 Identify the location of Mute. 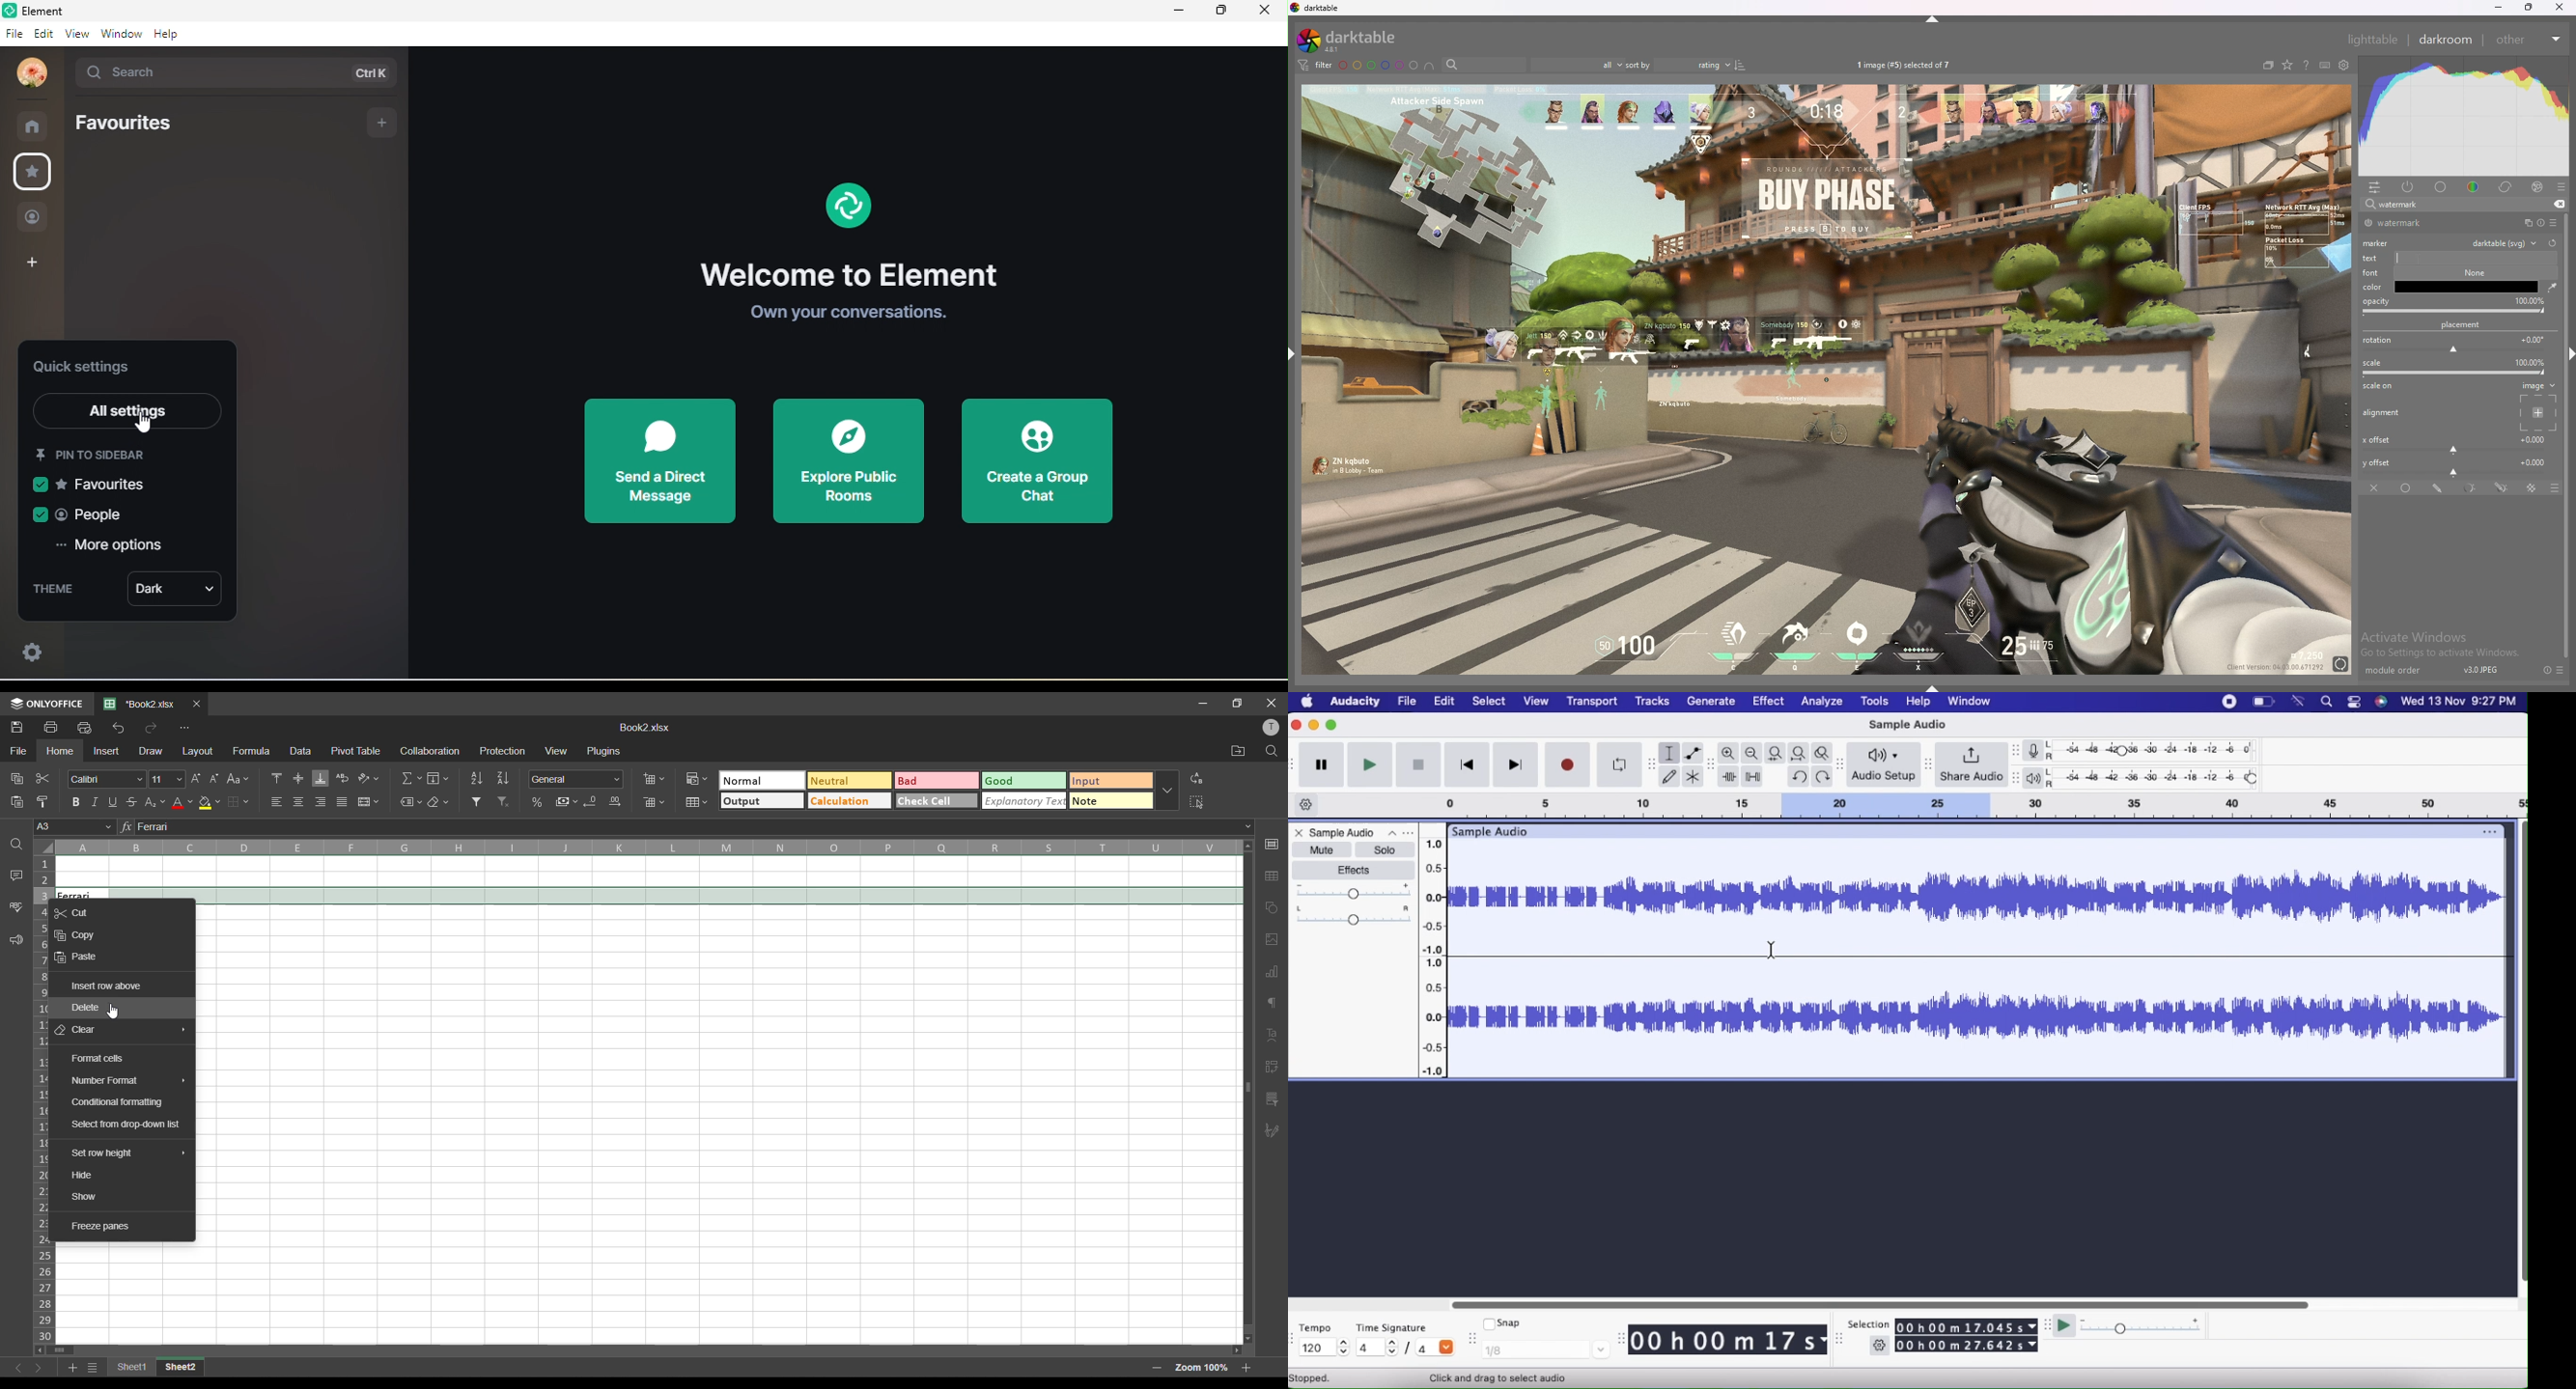
(1321, 849).